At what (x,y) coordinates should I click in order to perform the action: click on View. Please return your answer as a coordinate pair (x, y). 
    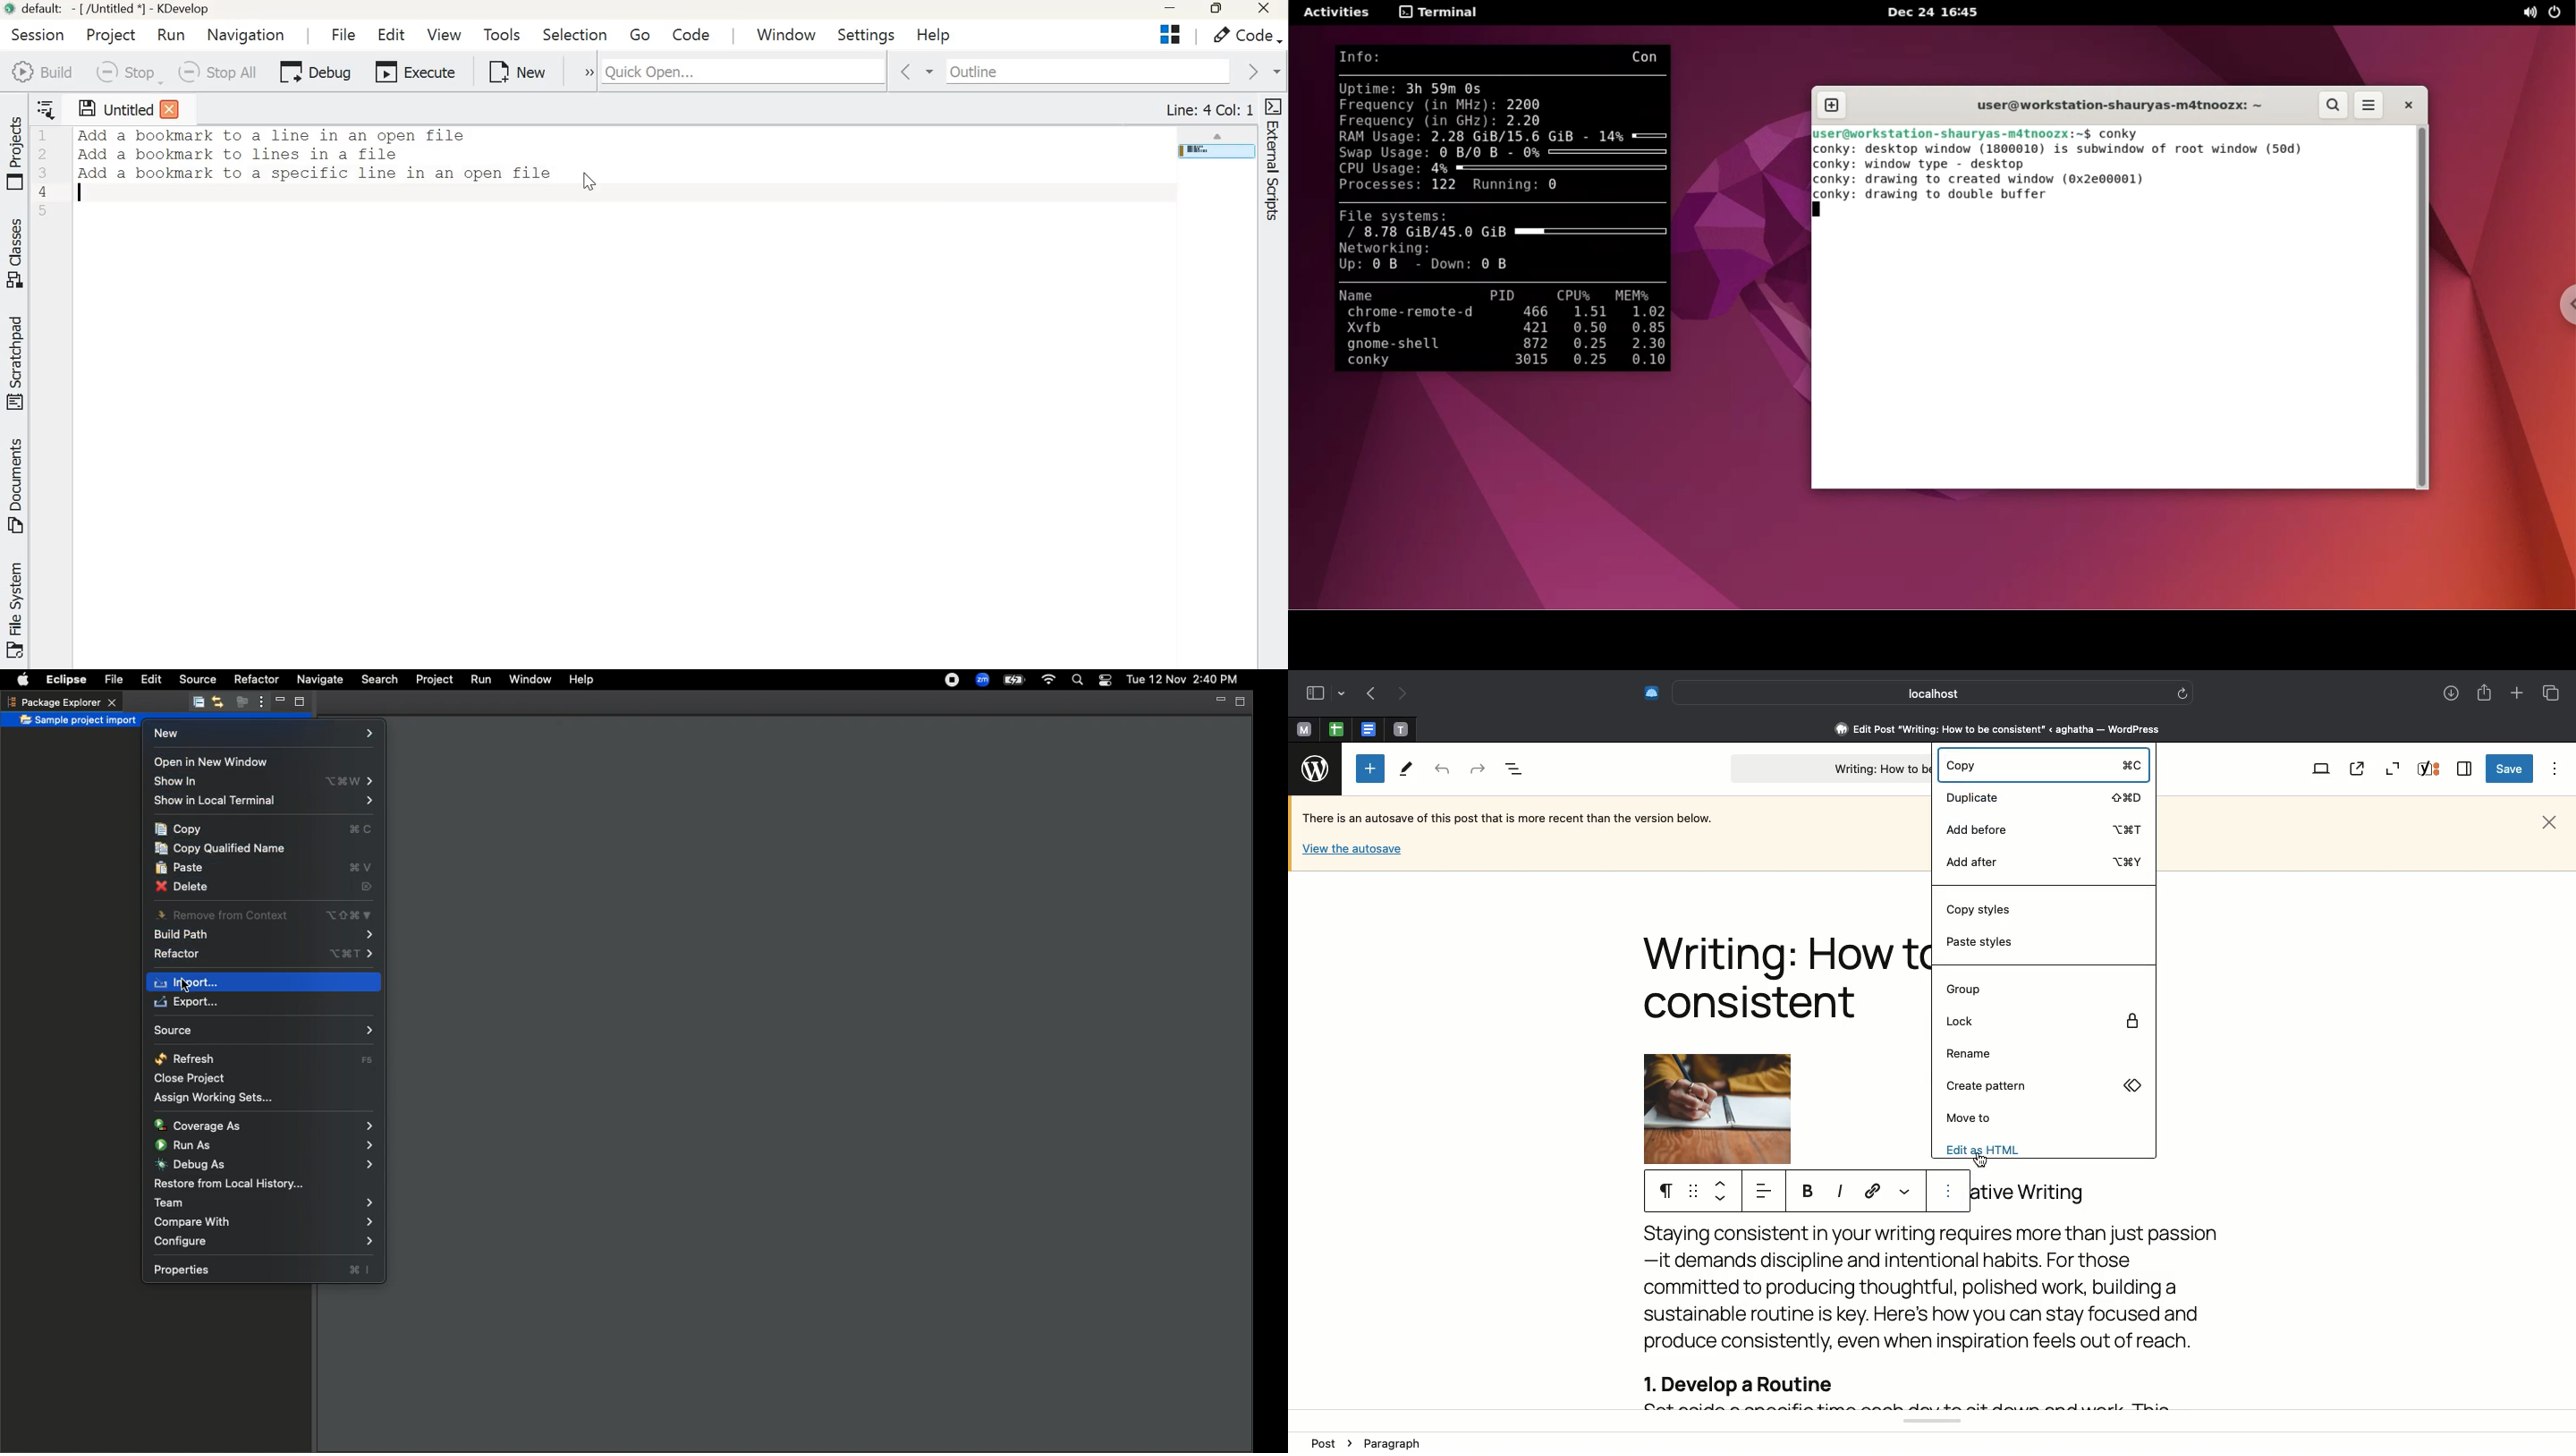
    Looking at the image, I should click on (2320, 770).